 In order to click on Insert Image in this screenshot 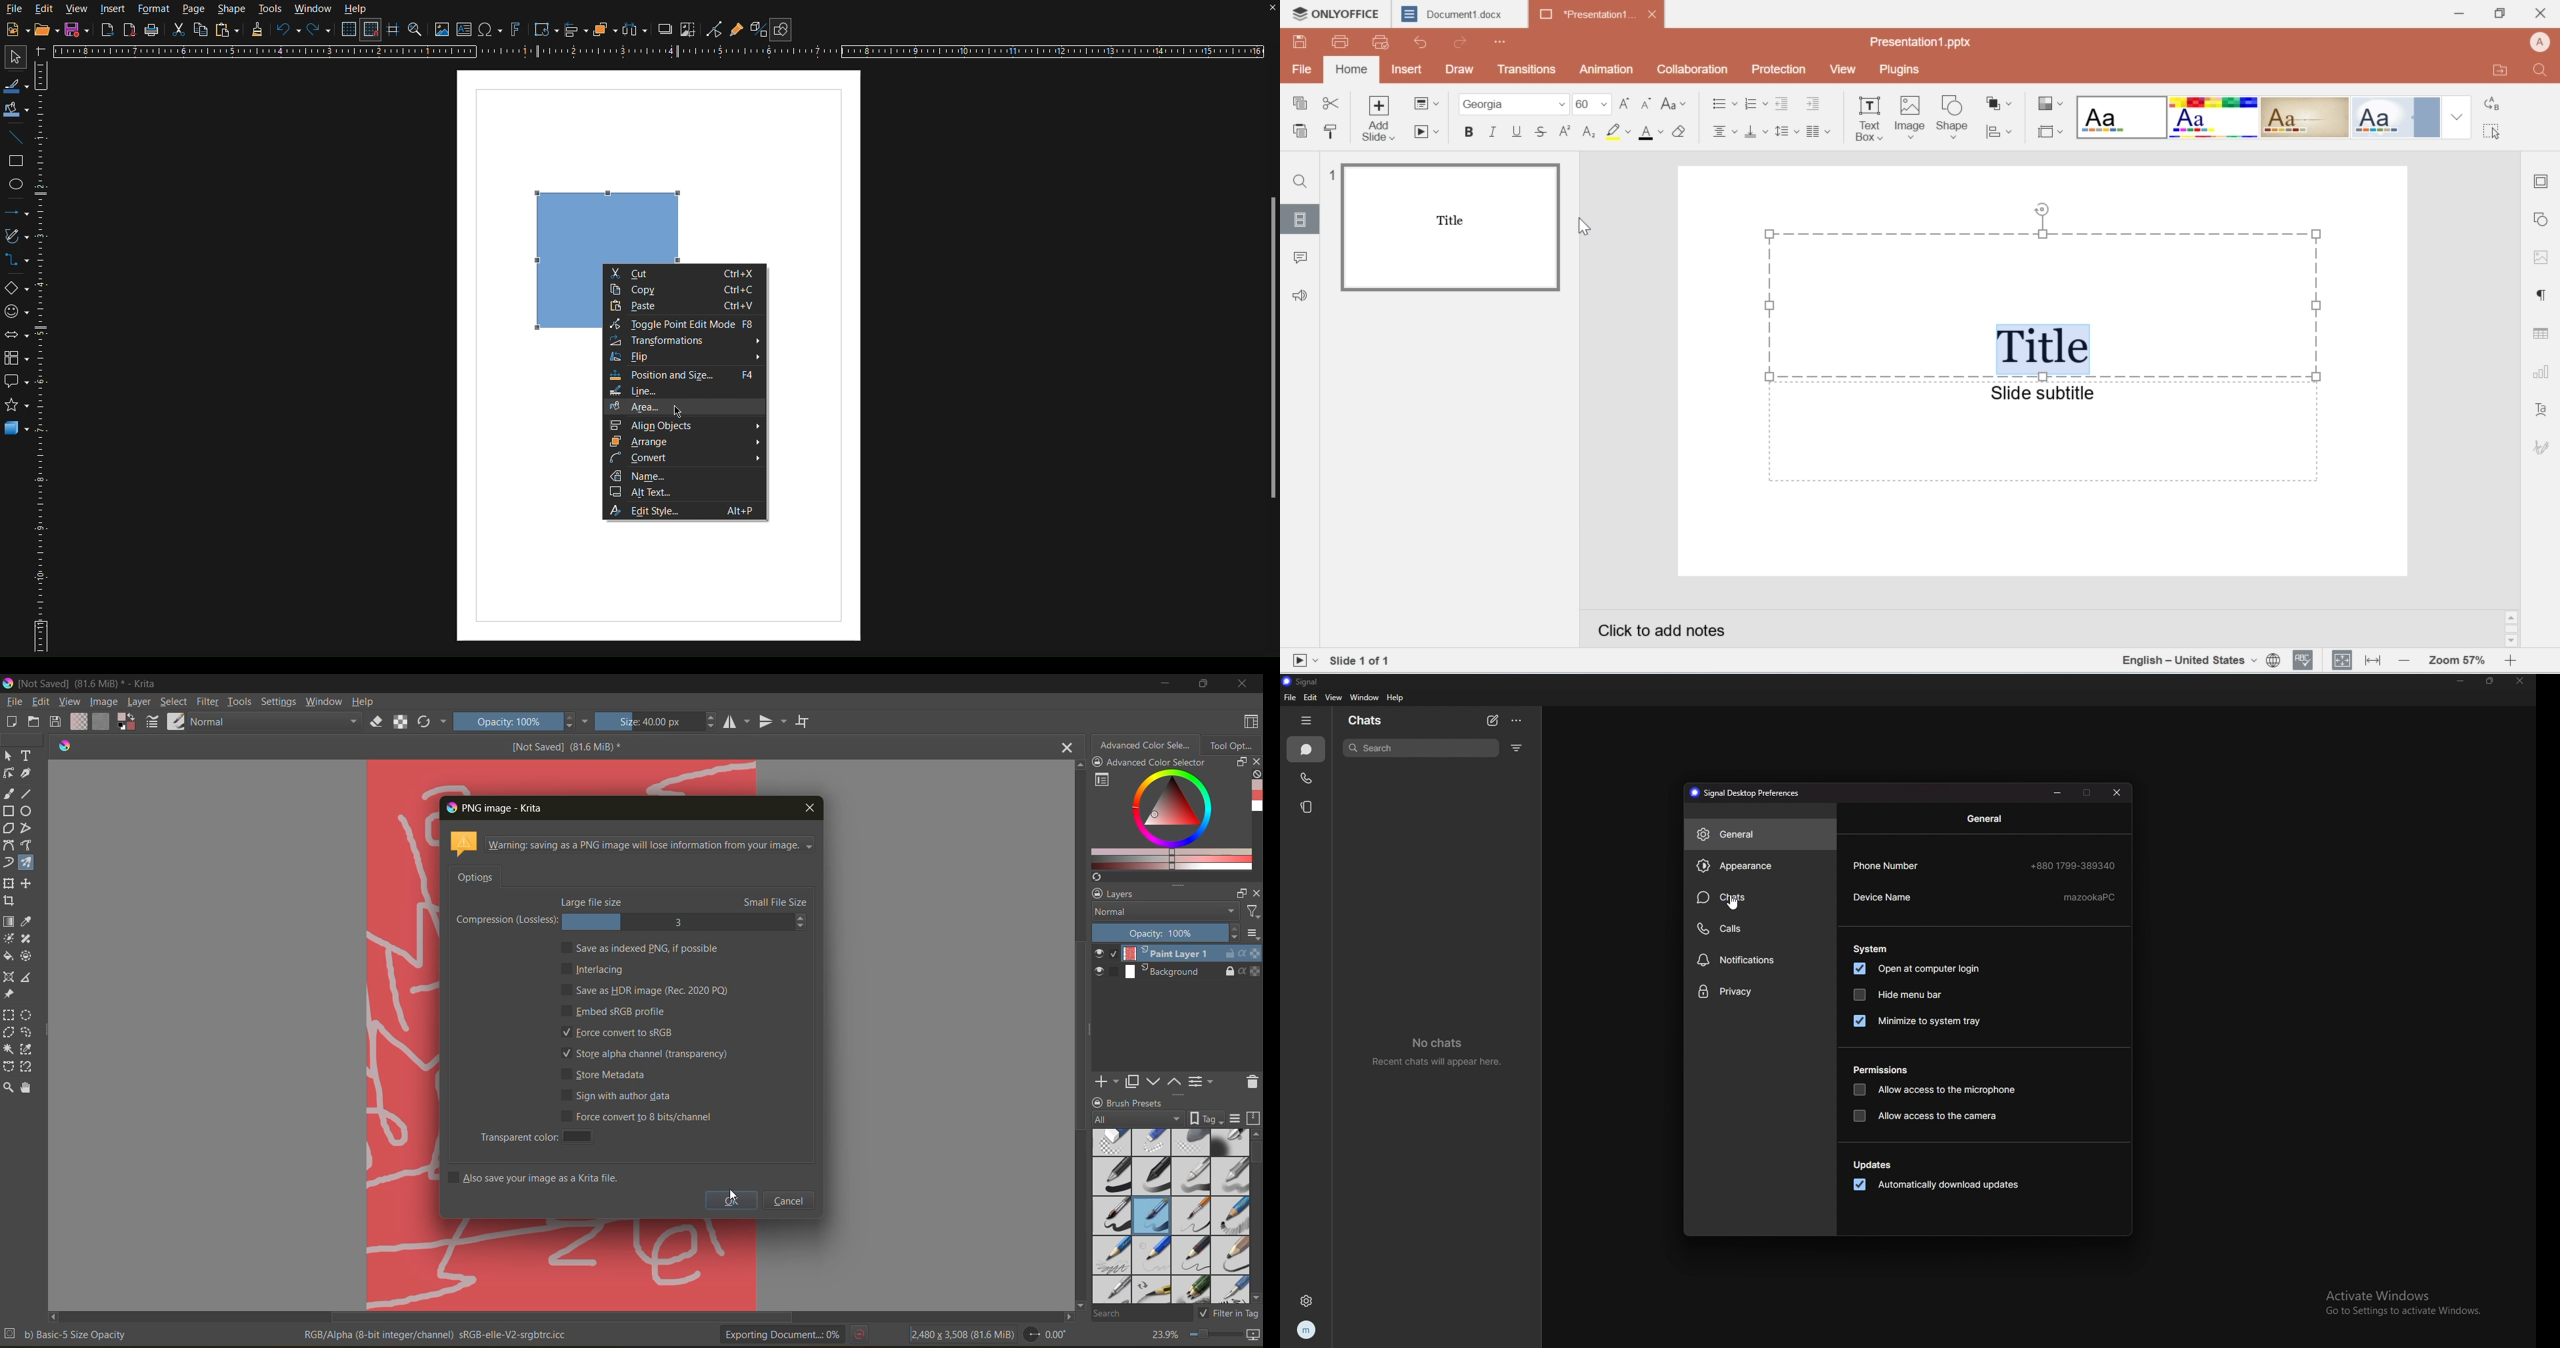, I will do `click(442, 31)`.